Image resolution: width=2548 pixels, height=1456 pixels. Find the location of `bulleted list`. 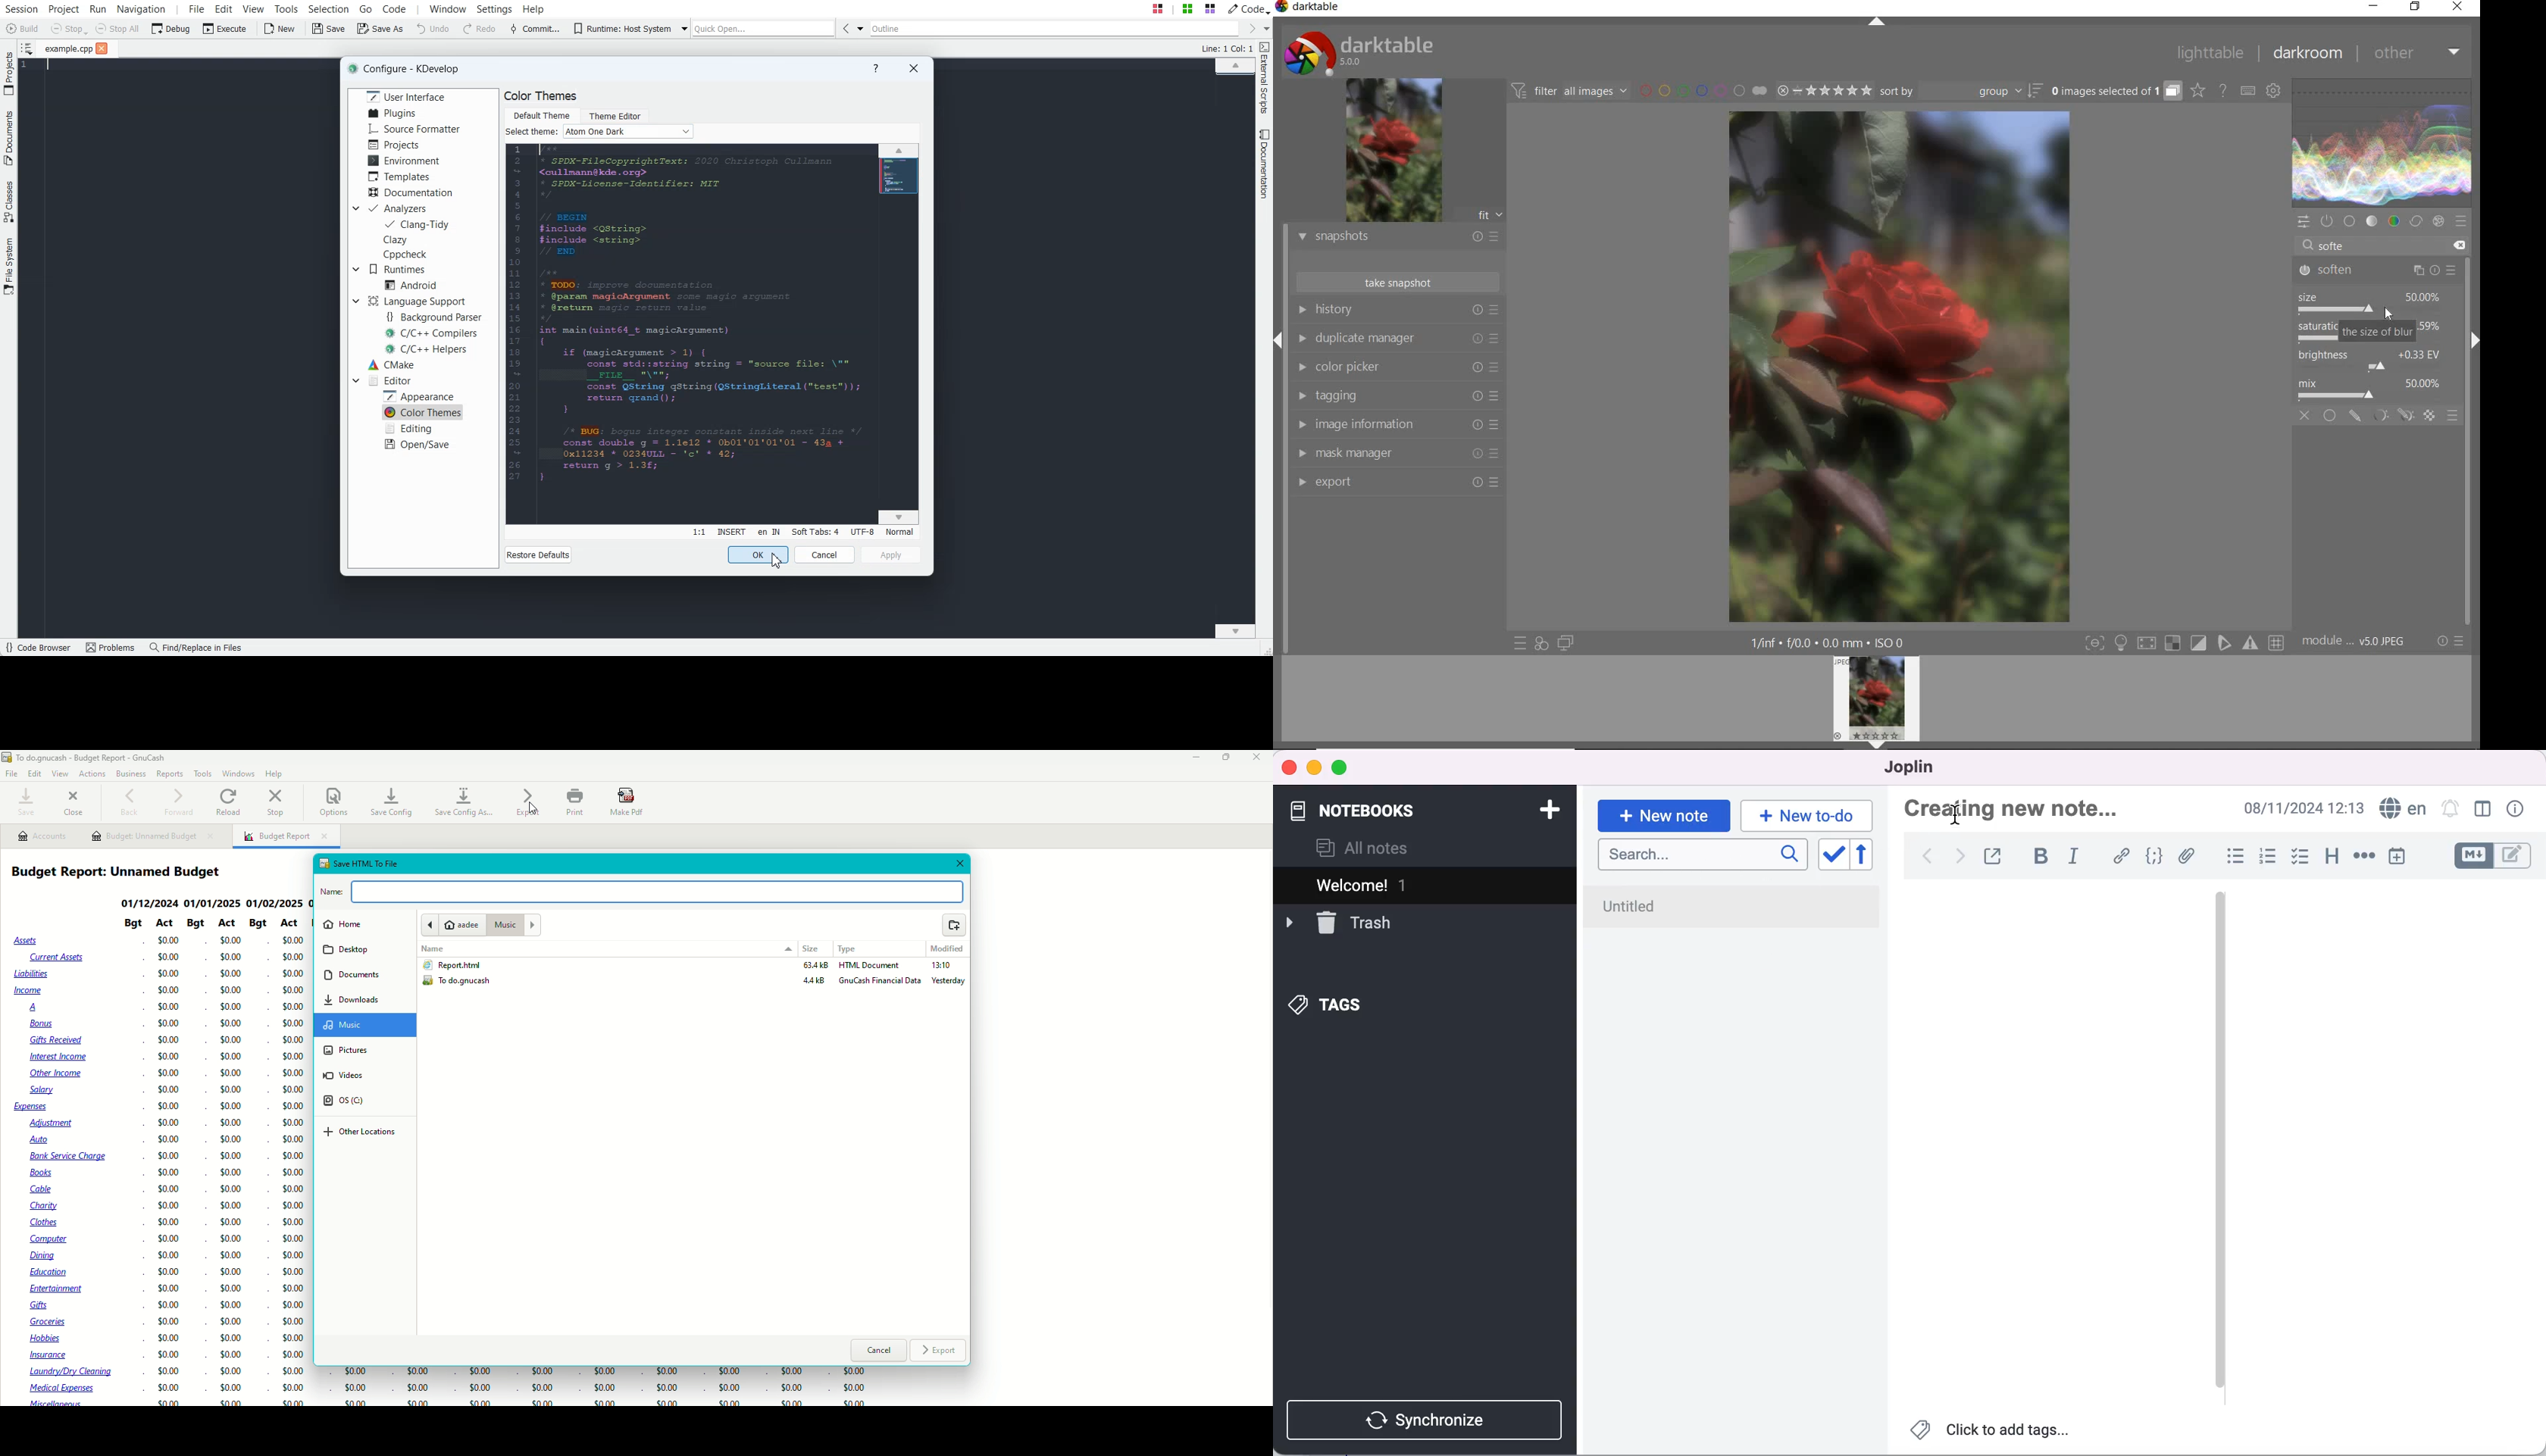

bulleted list is located at coordinates (2234, 858).